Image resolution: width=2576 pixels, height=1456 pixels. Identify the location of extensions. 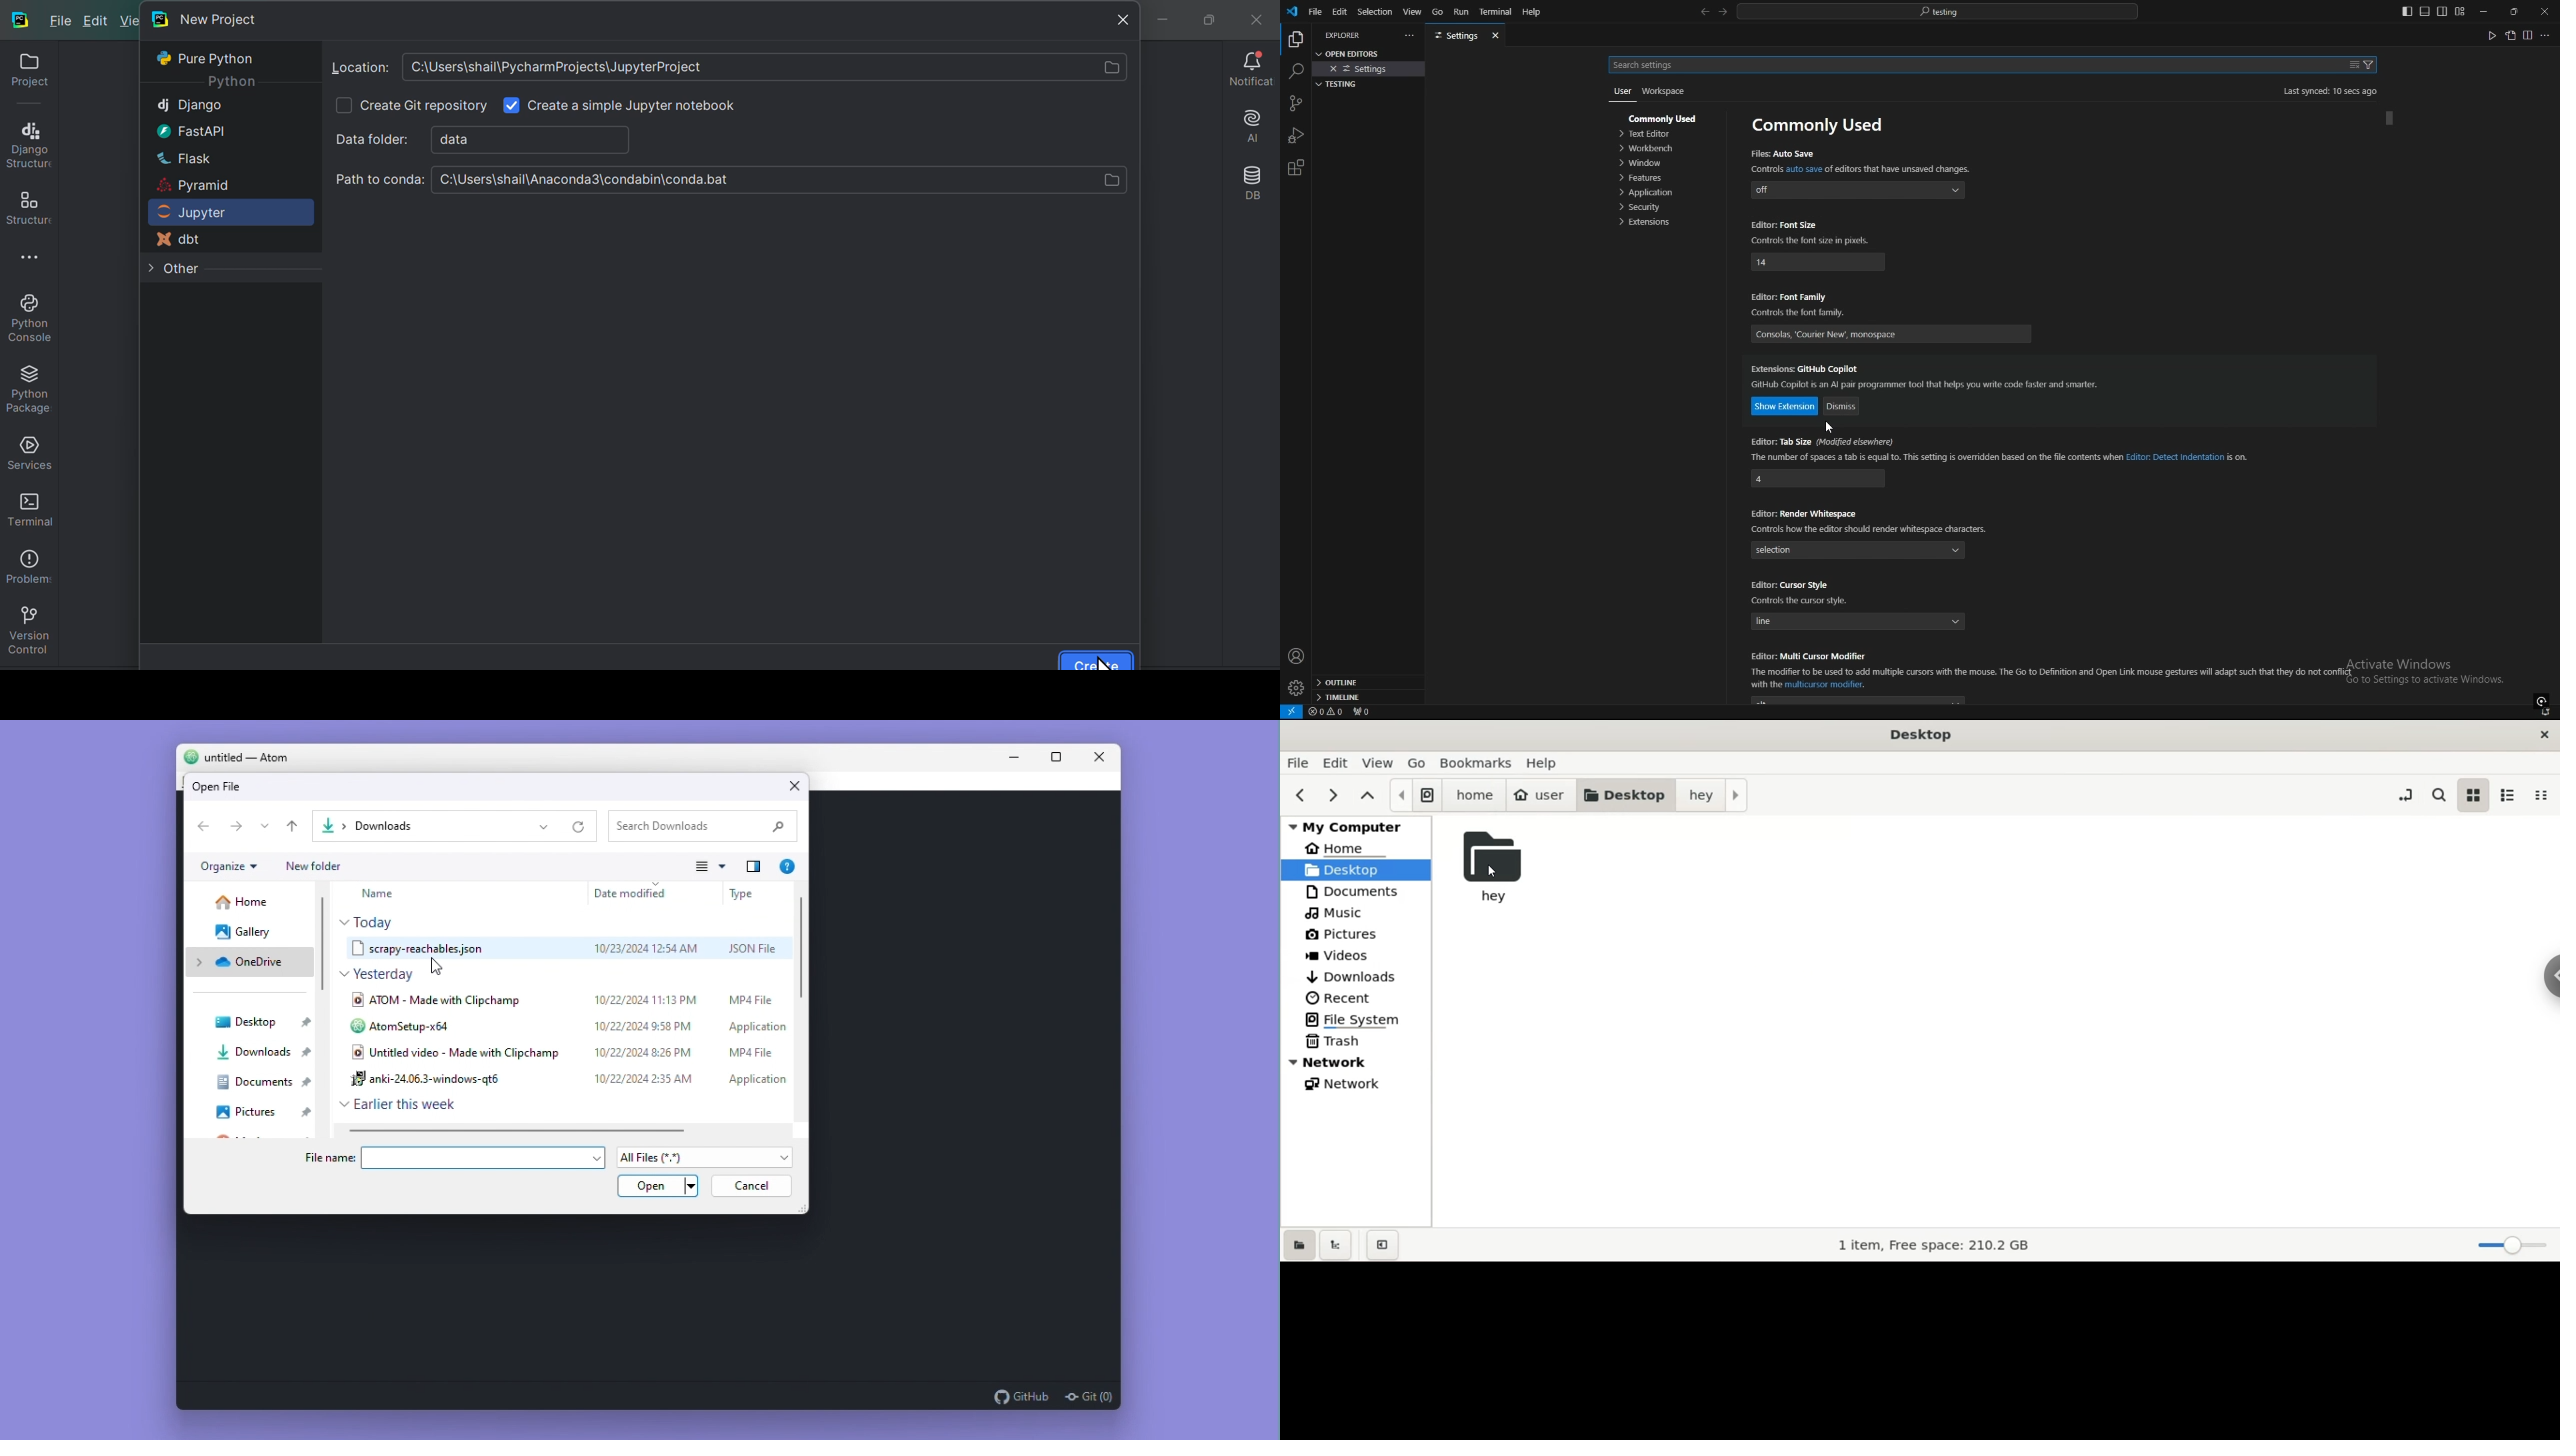
(1808, 368).